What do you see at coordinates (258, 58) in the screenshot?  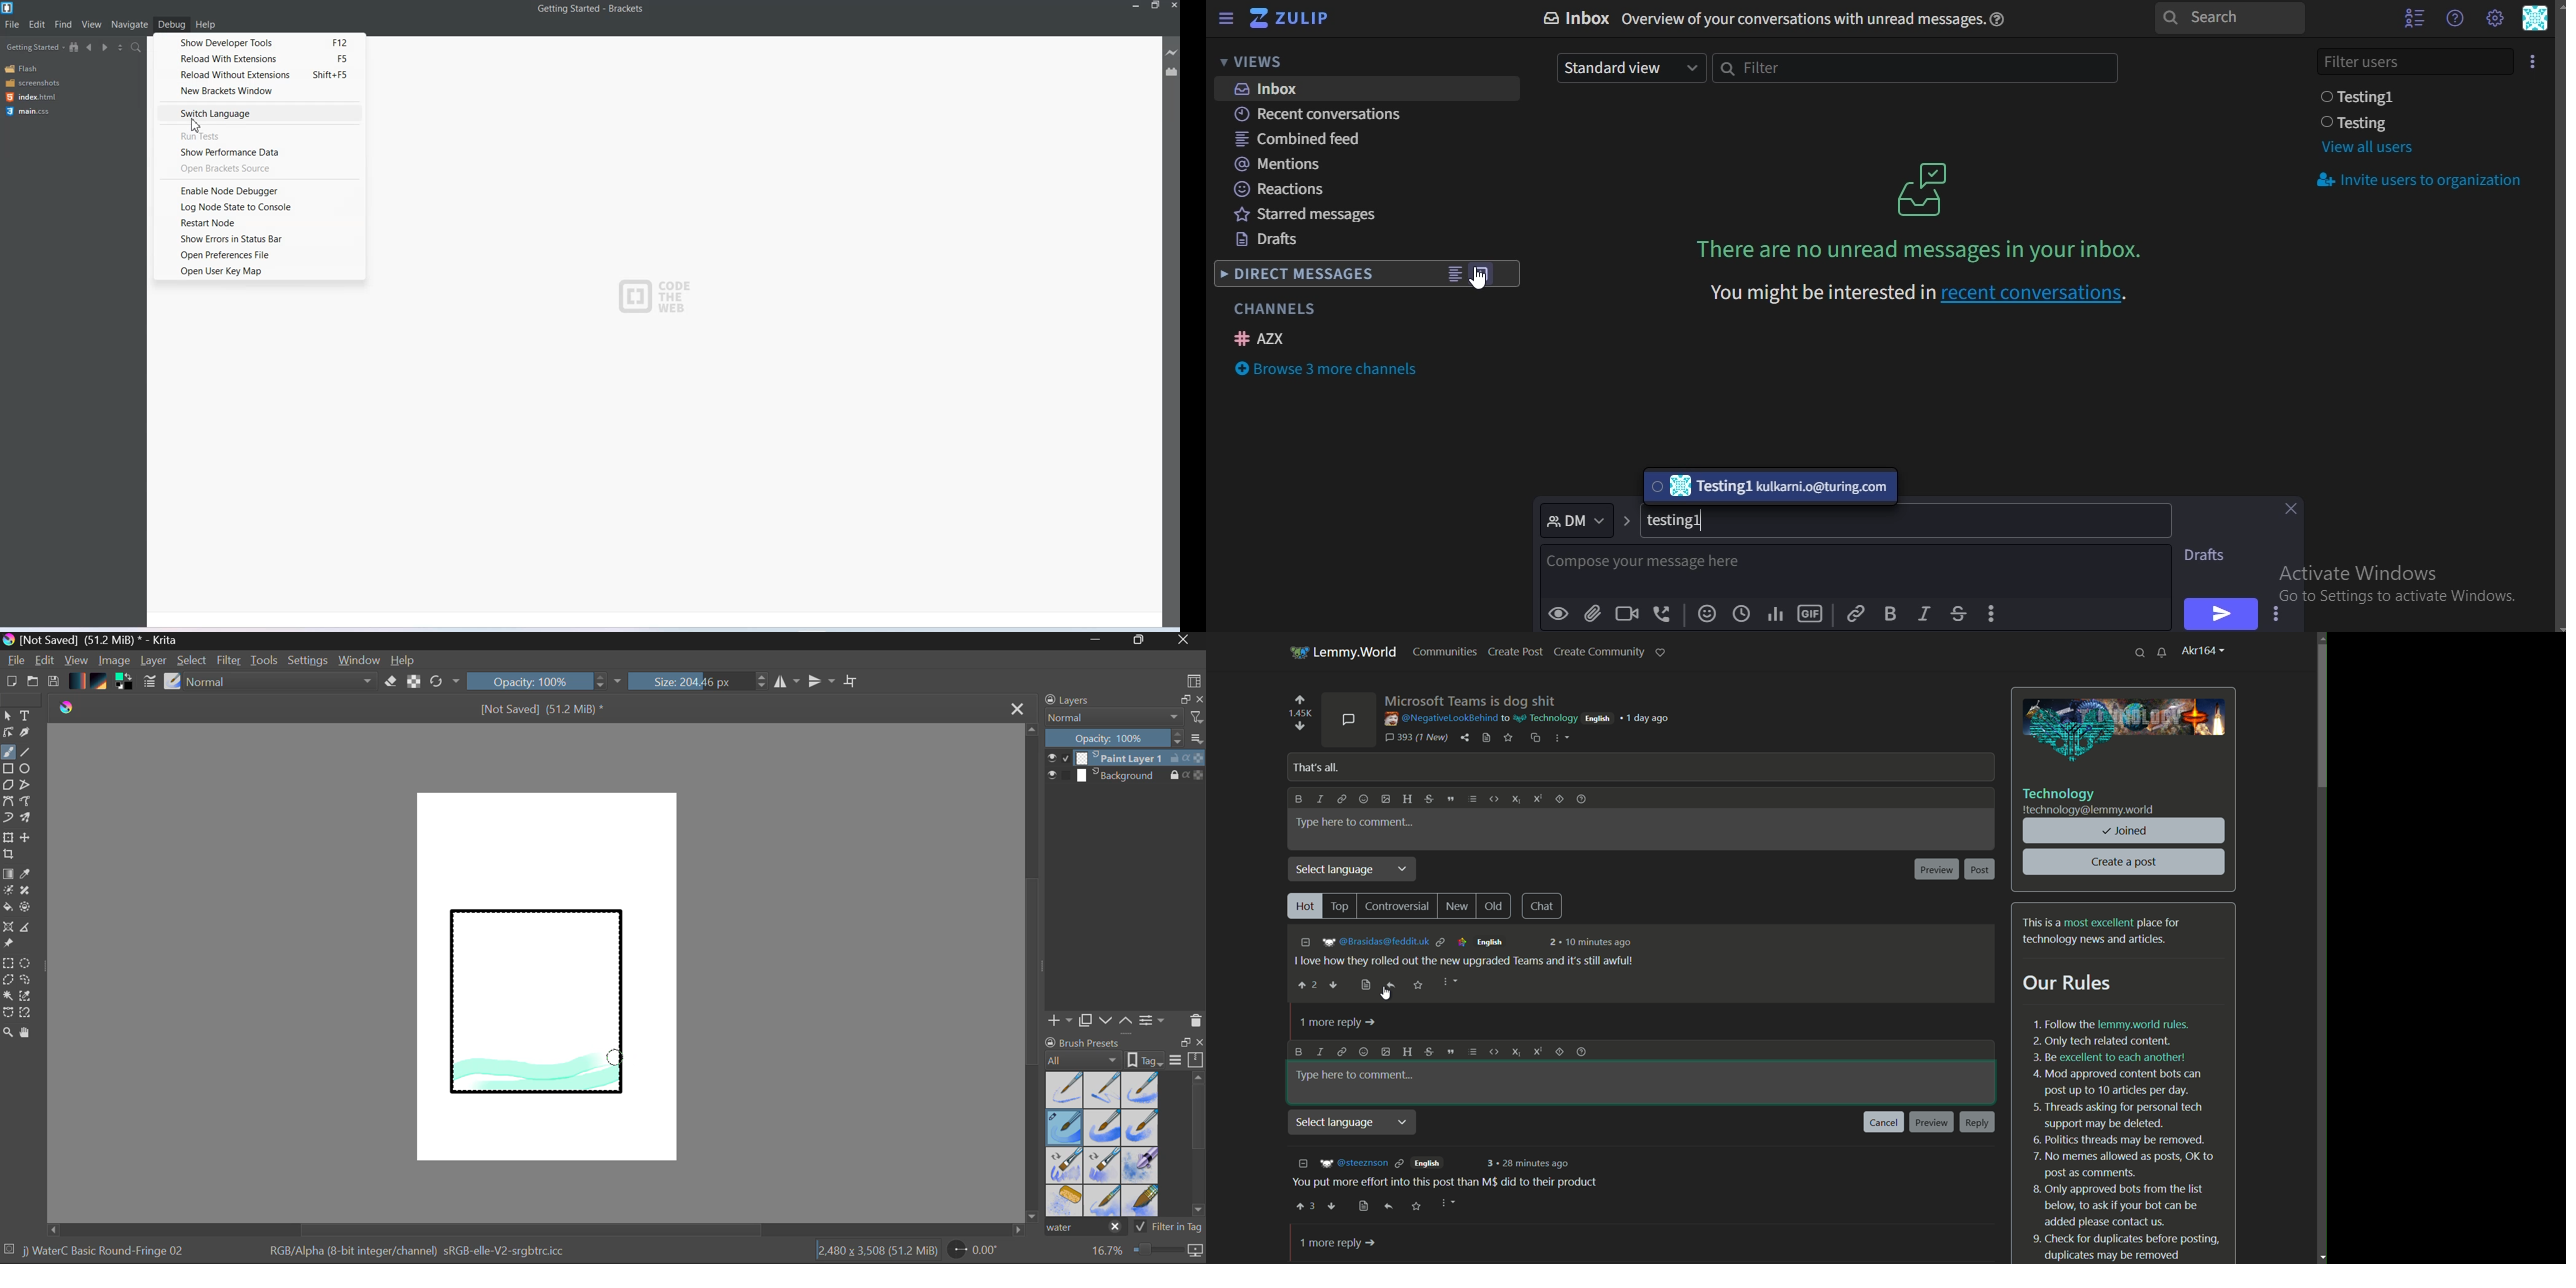 I see `Reload with extensions` at bounding box center [258, 58].